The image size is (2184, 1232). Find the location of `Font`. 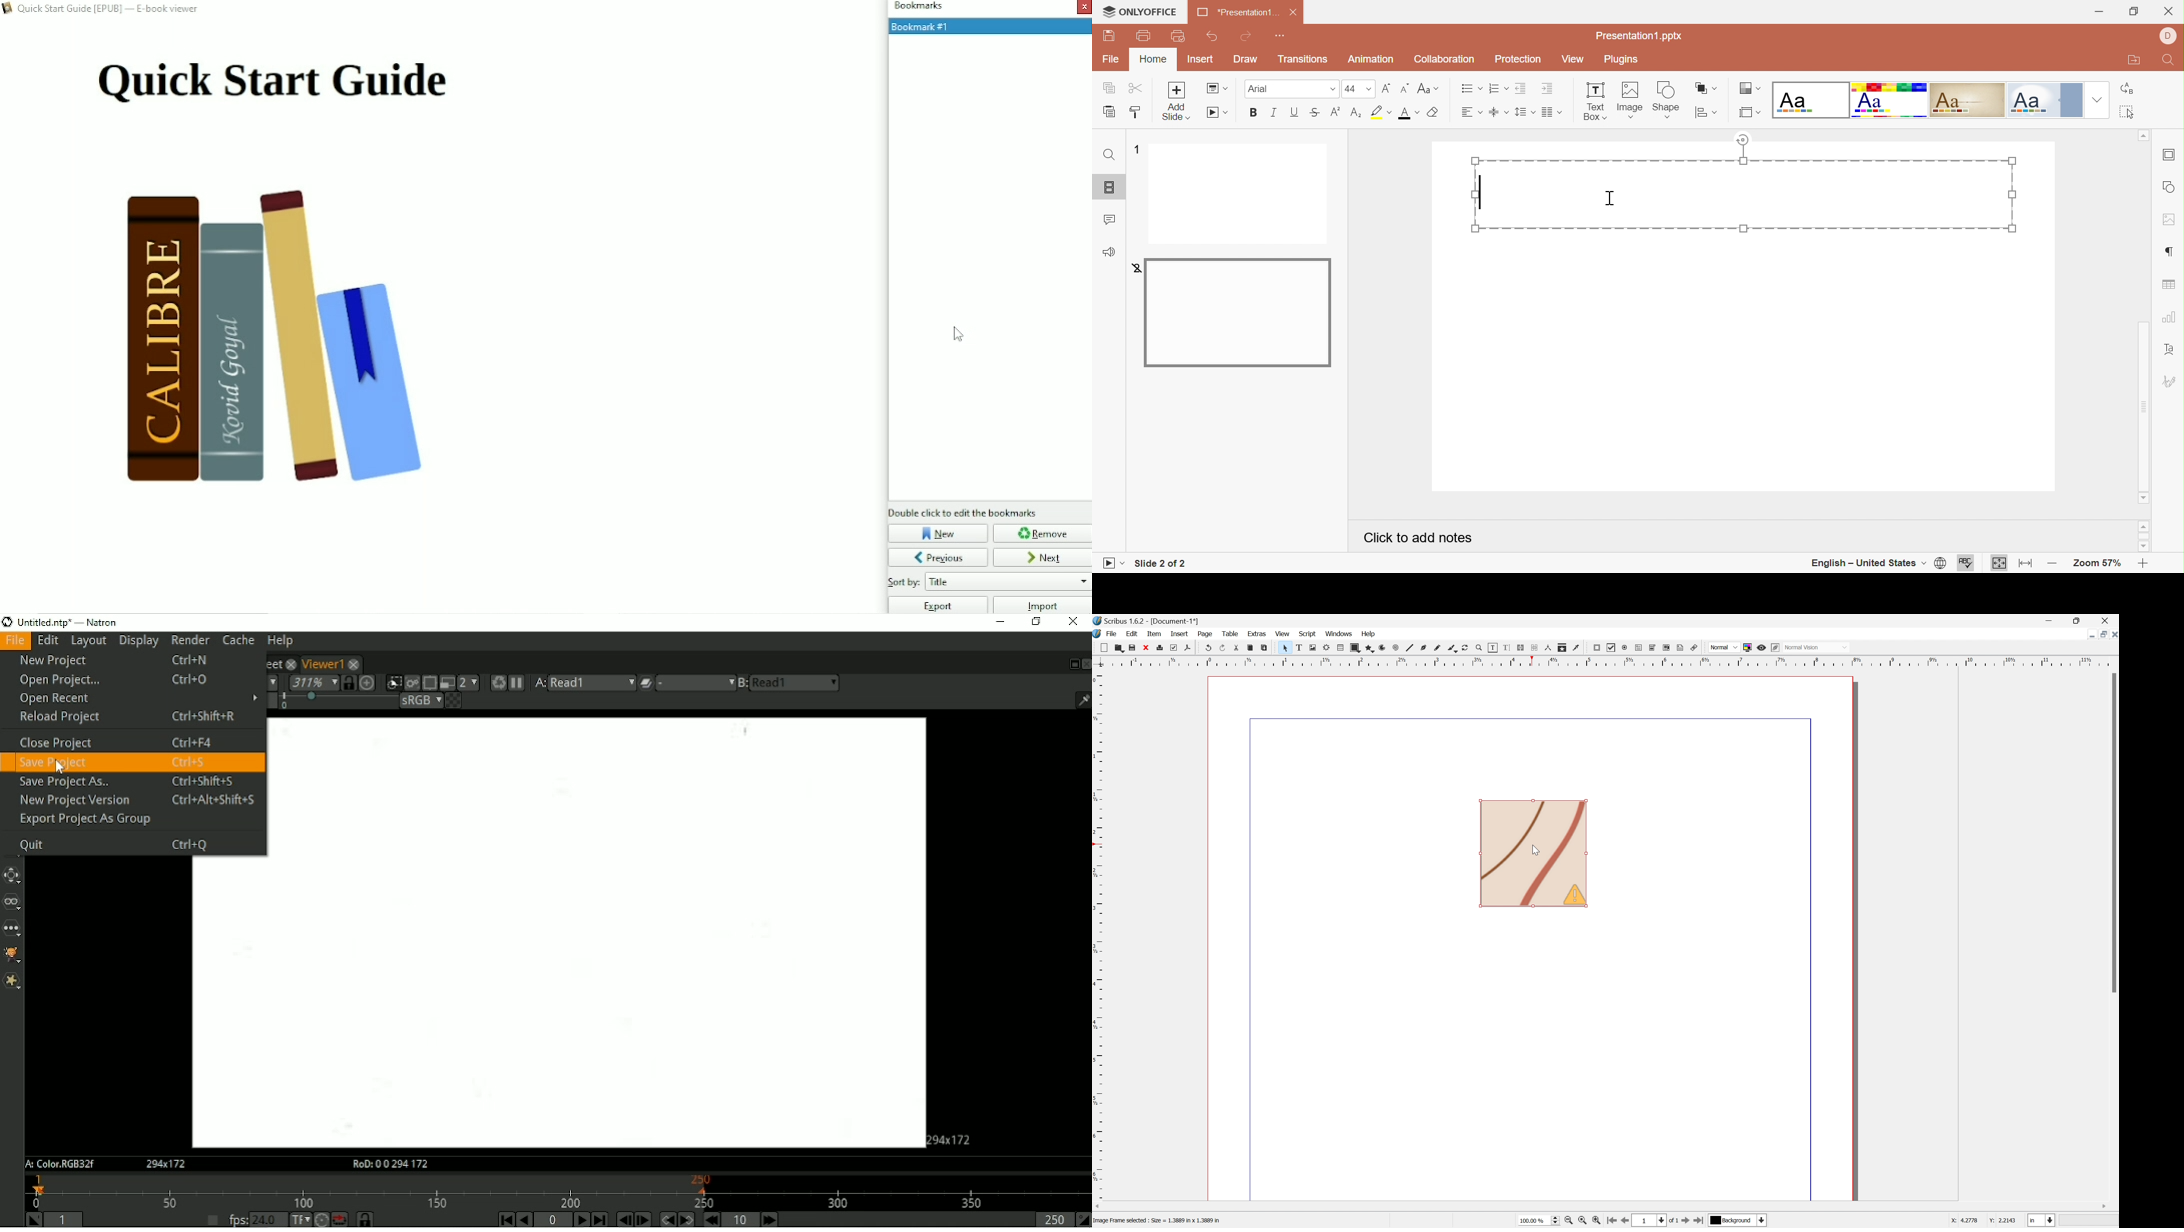

Font is located at coordinates (1290, 88).